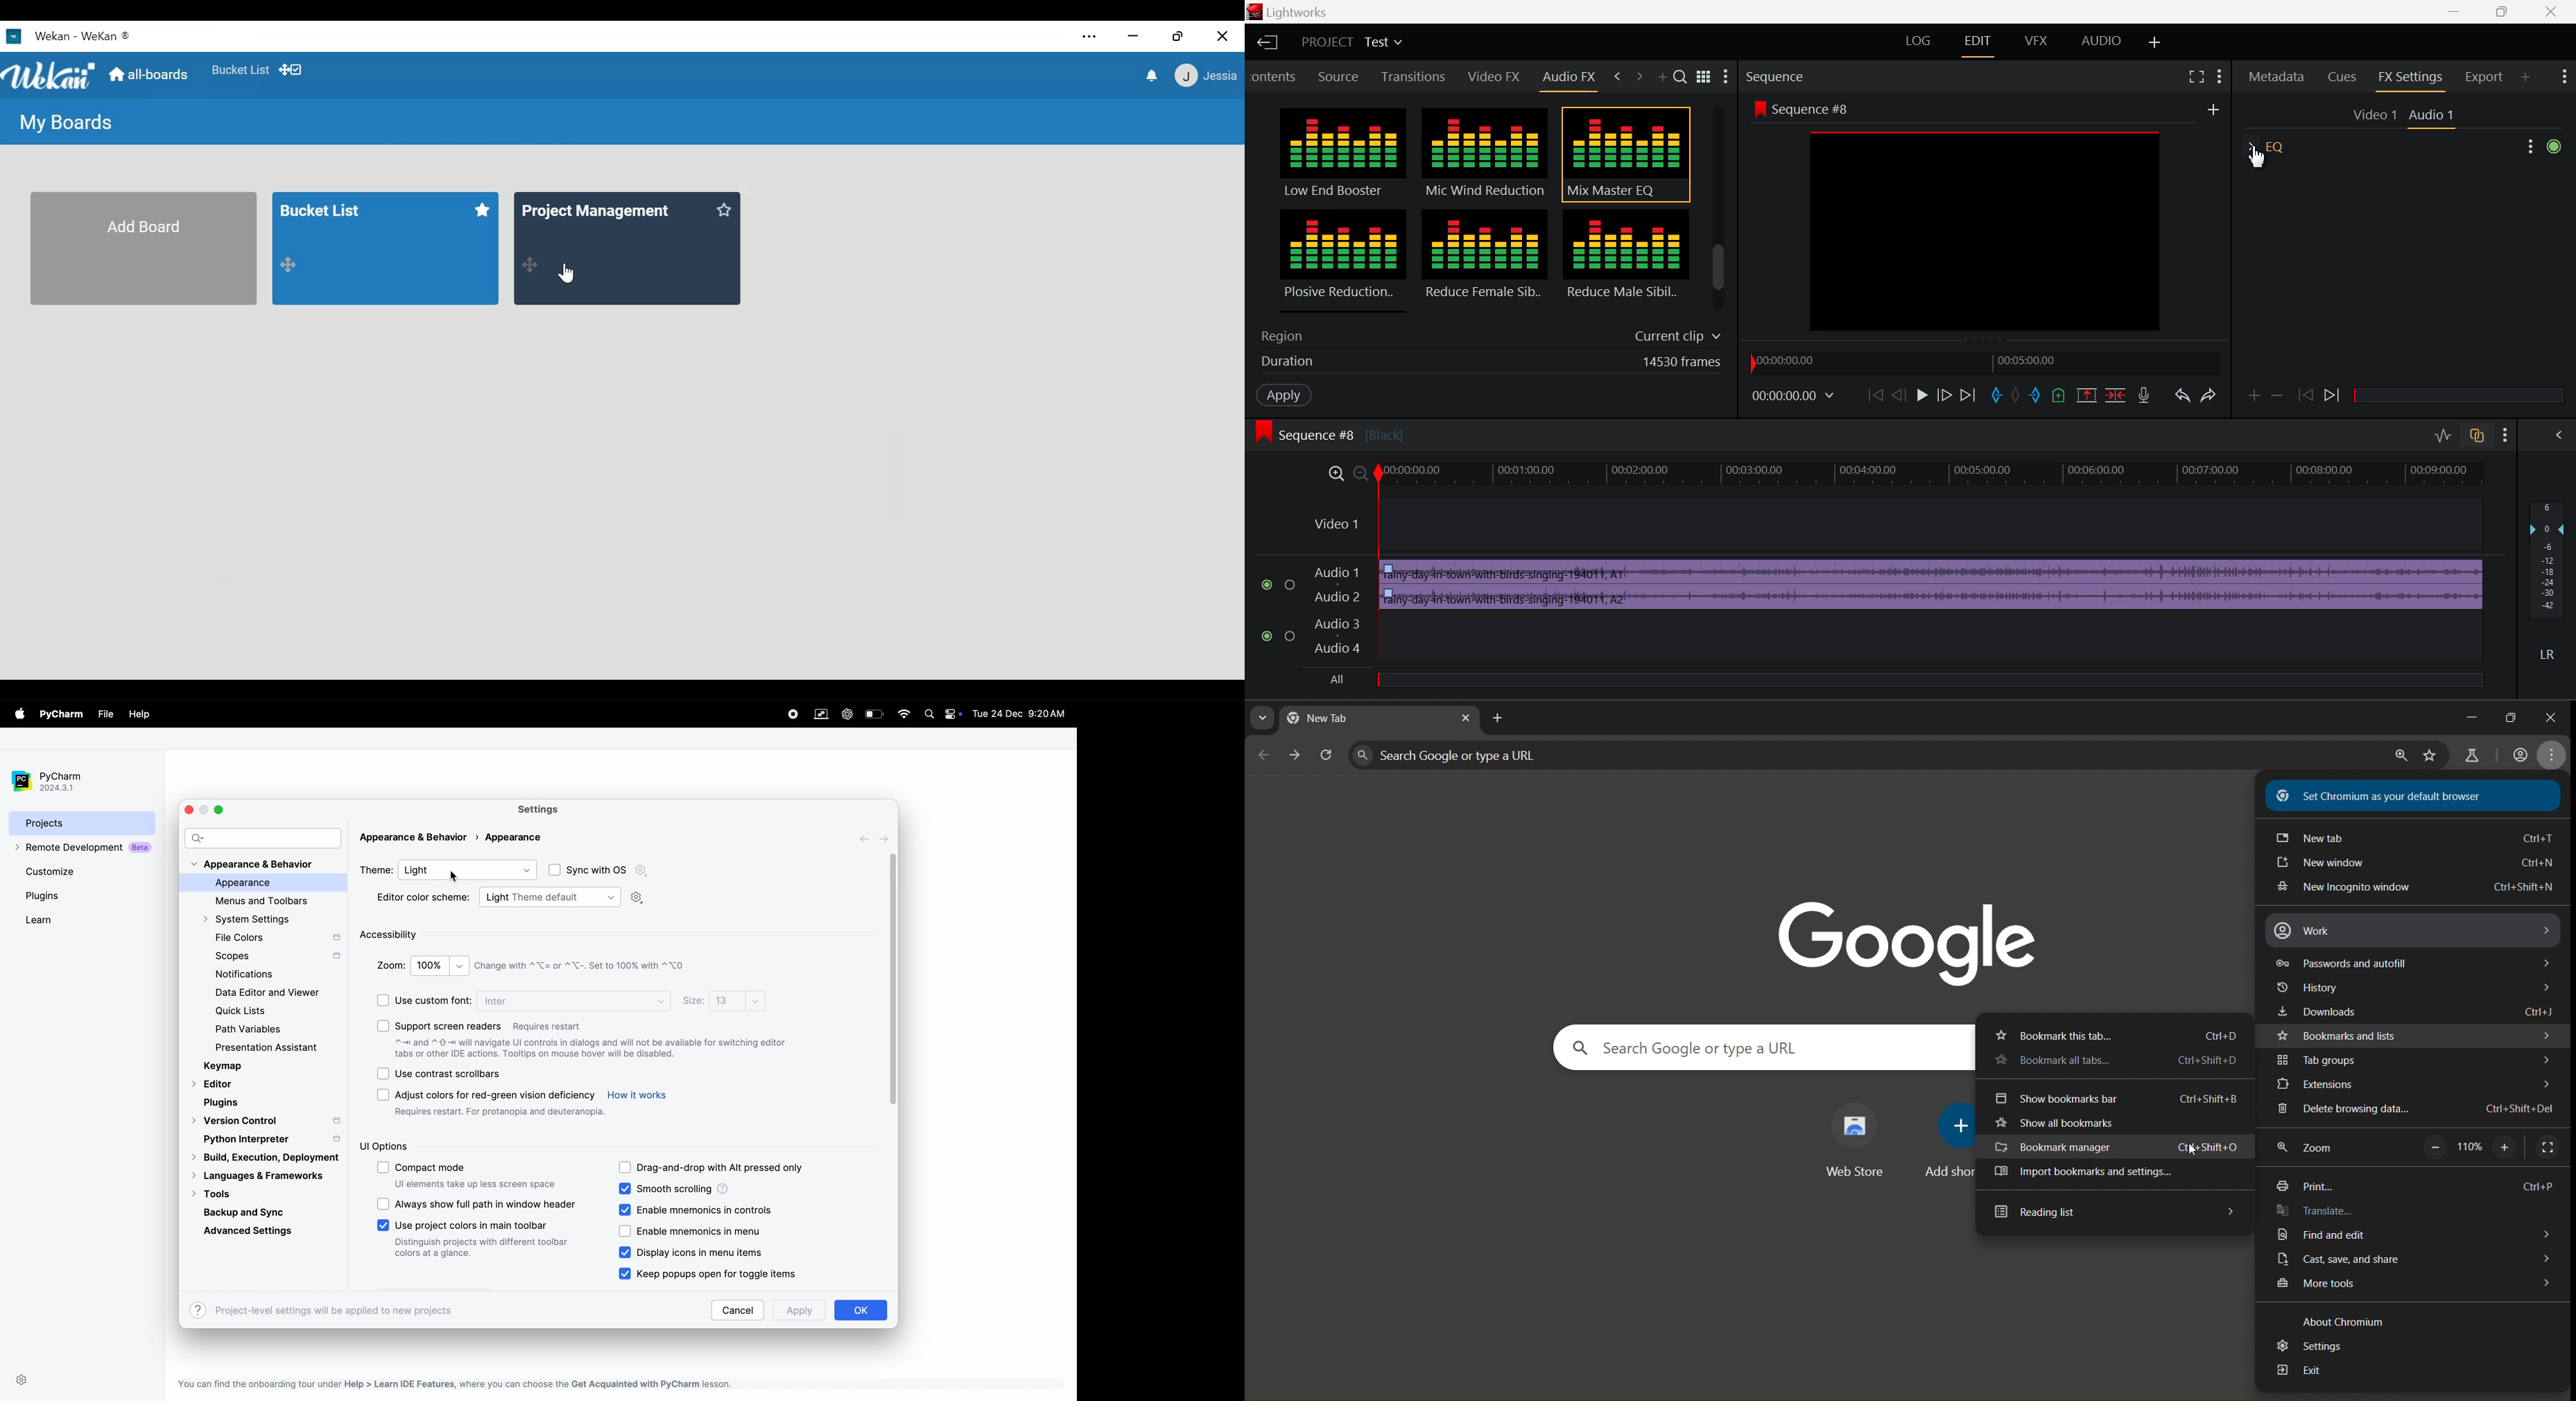 This screenshot has height=1428, width=2576. I want to click on date and time, so click(1021, 713).